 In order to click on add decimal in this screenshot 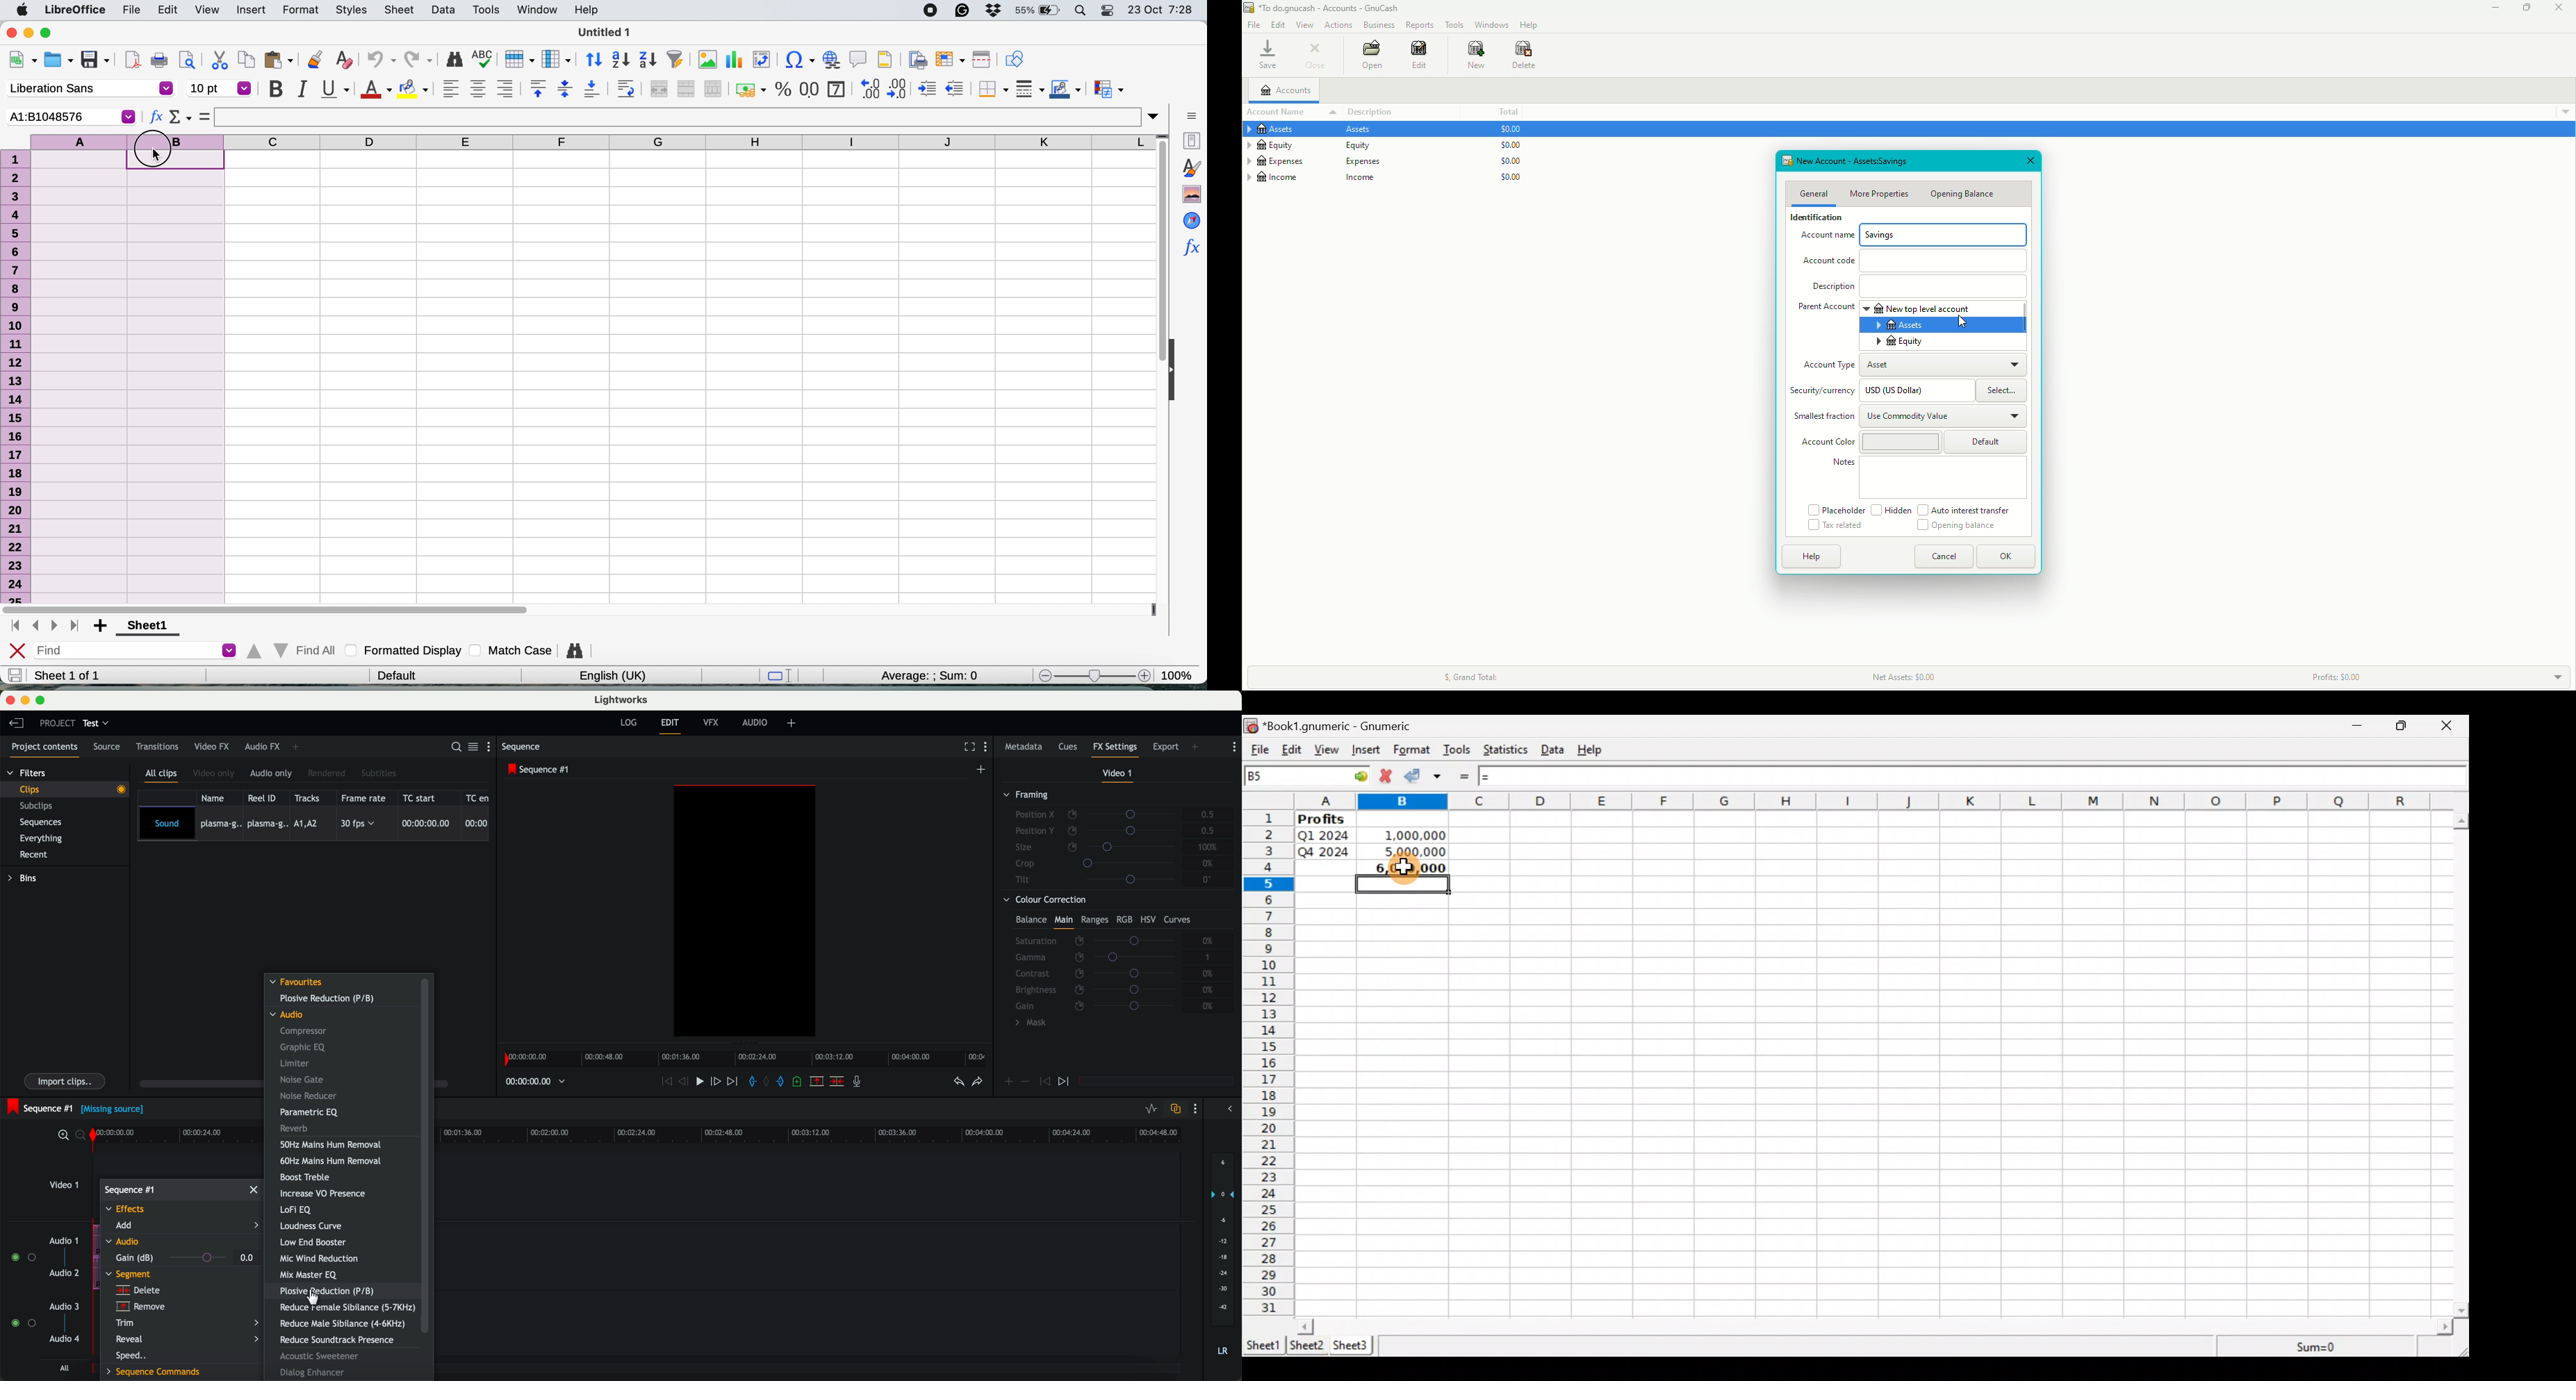, I will do `click(870, 88)`.